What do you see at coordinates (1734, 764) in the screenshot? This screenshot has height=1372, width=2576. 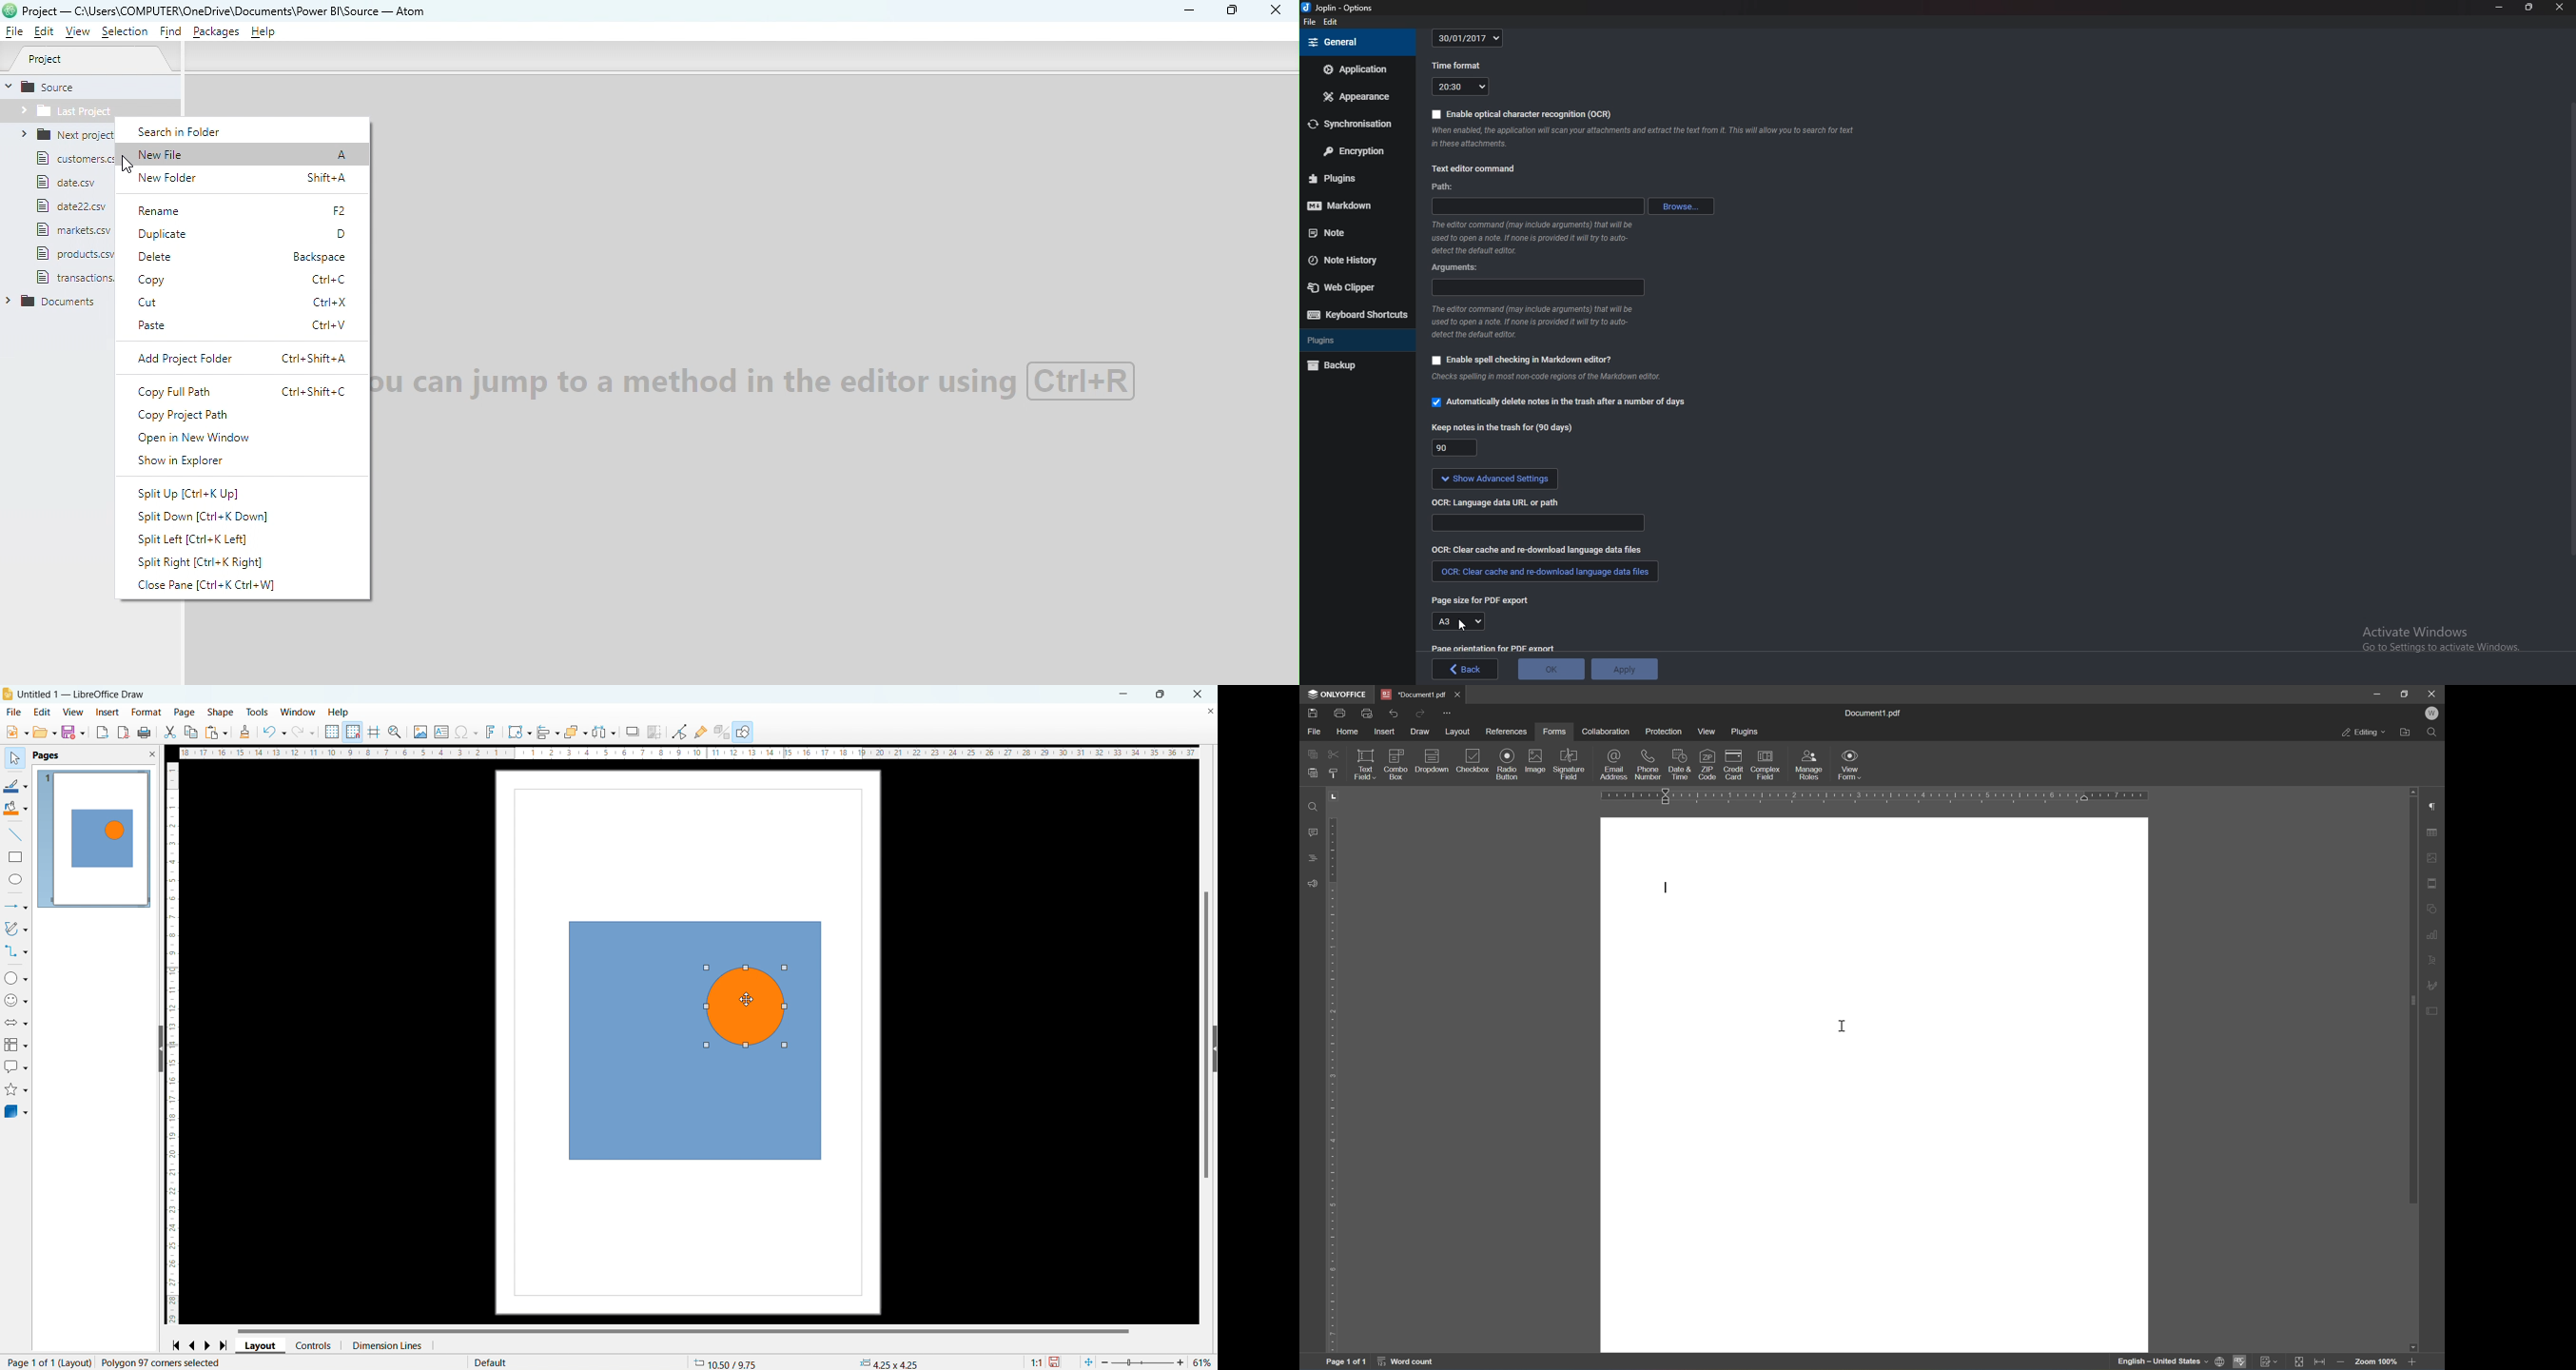 I see `credit card` at bounding box center [1734, 764].